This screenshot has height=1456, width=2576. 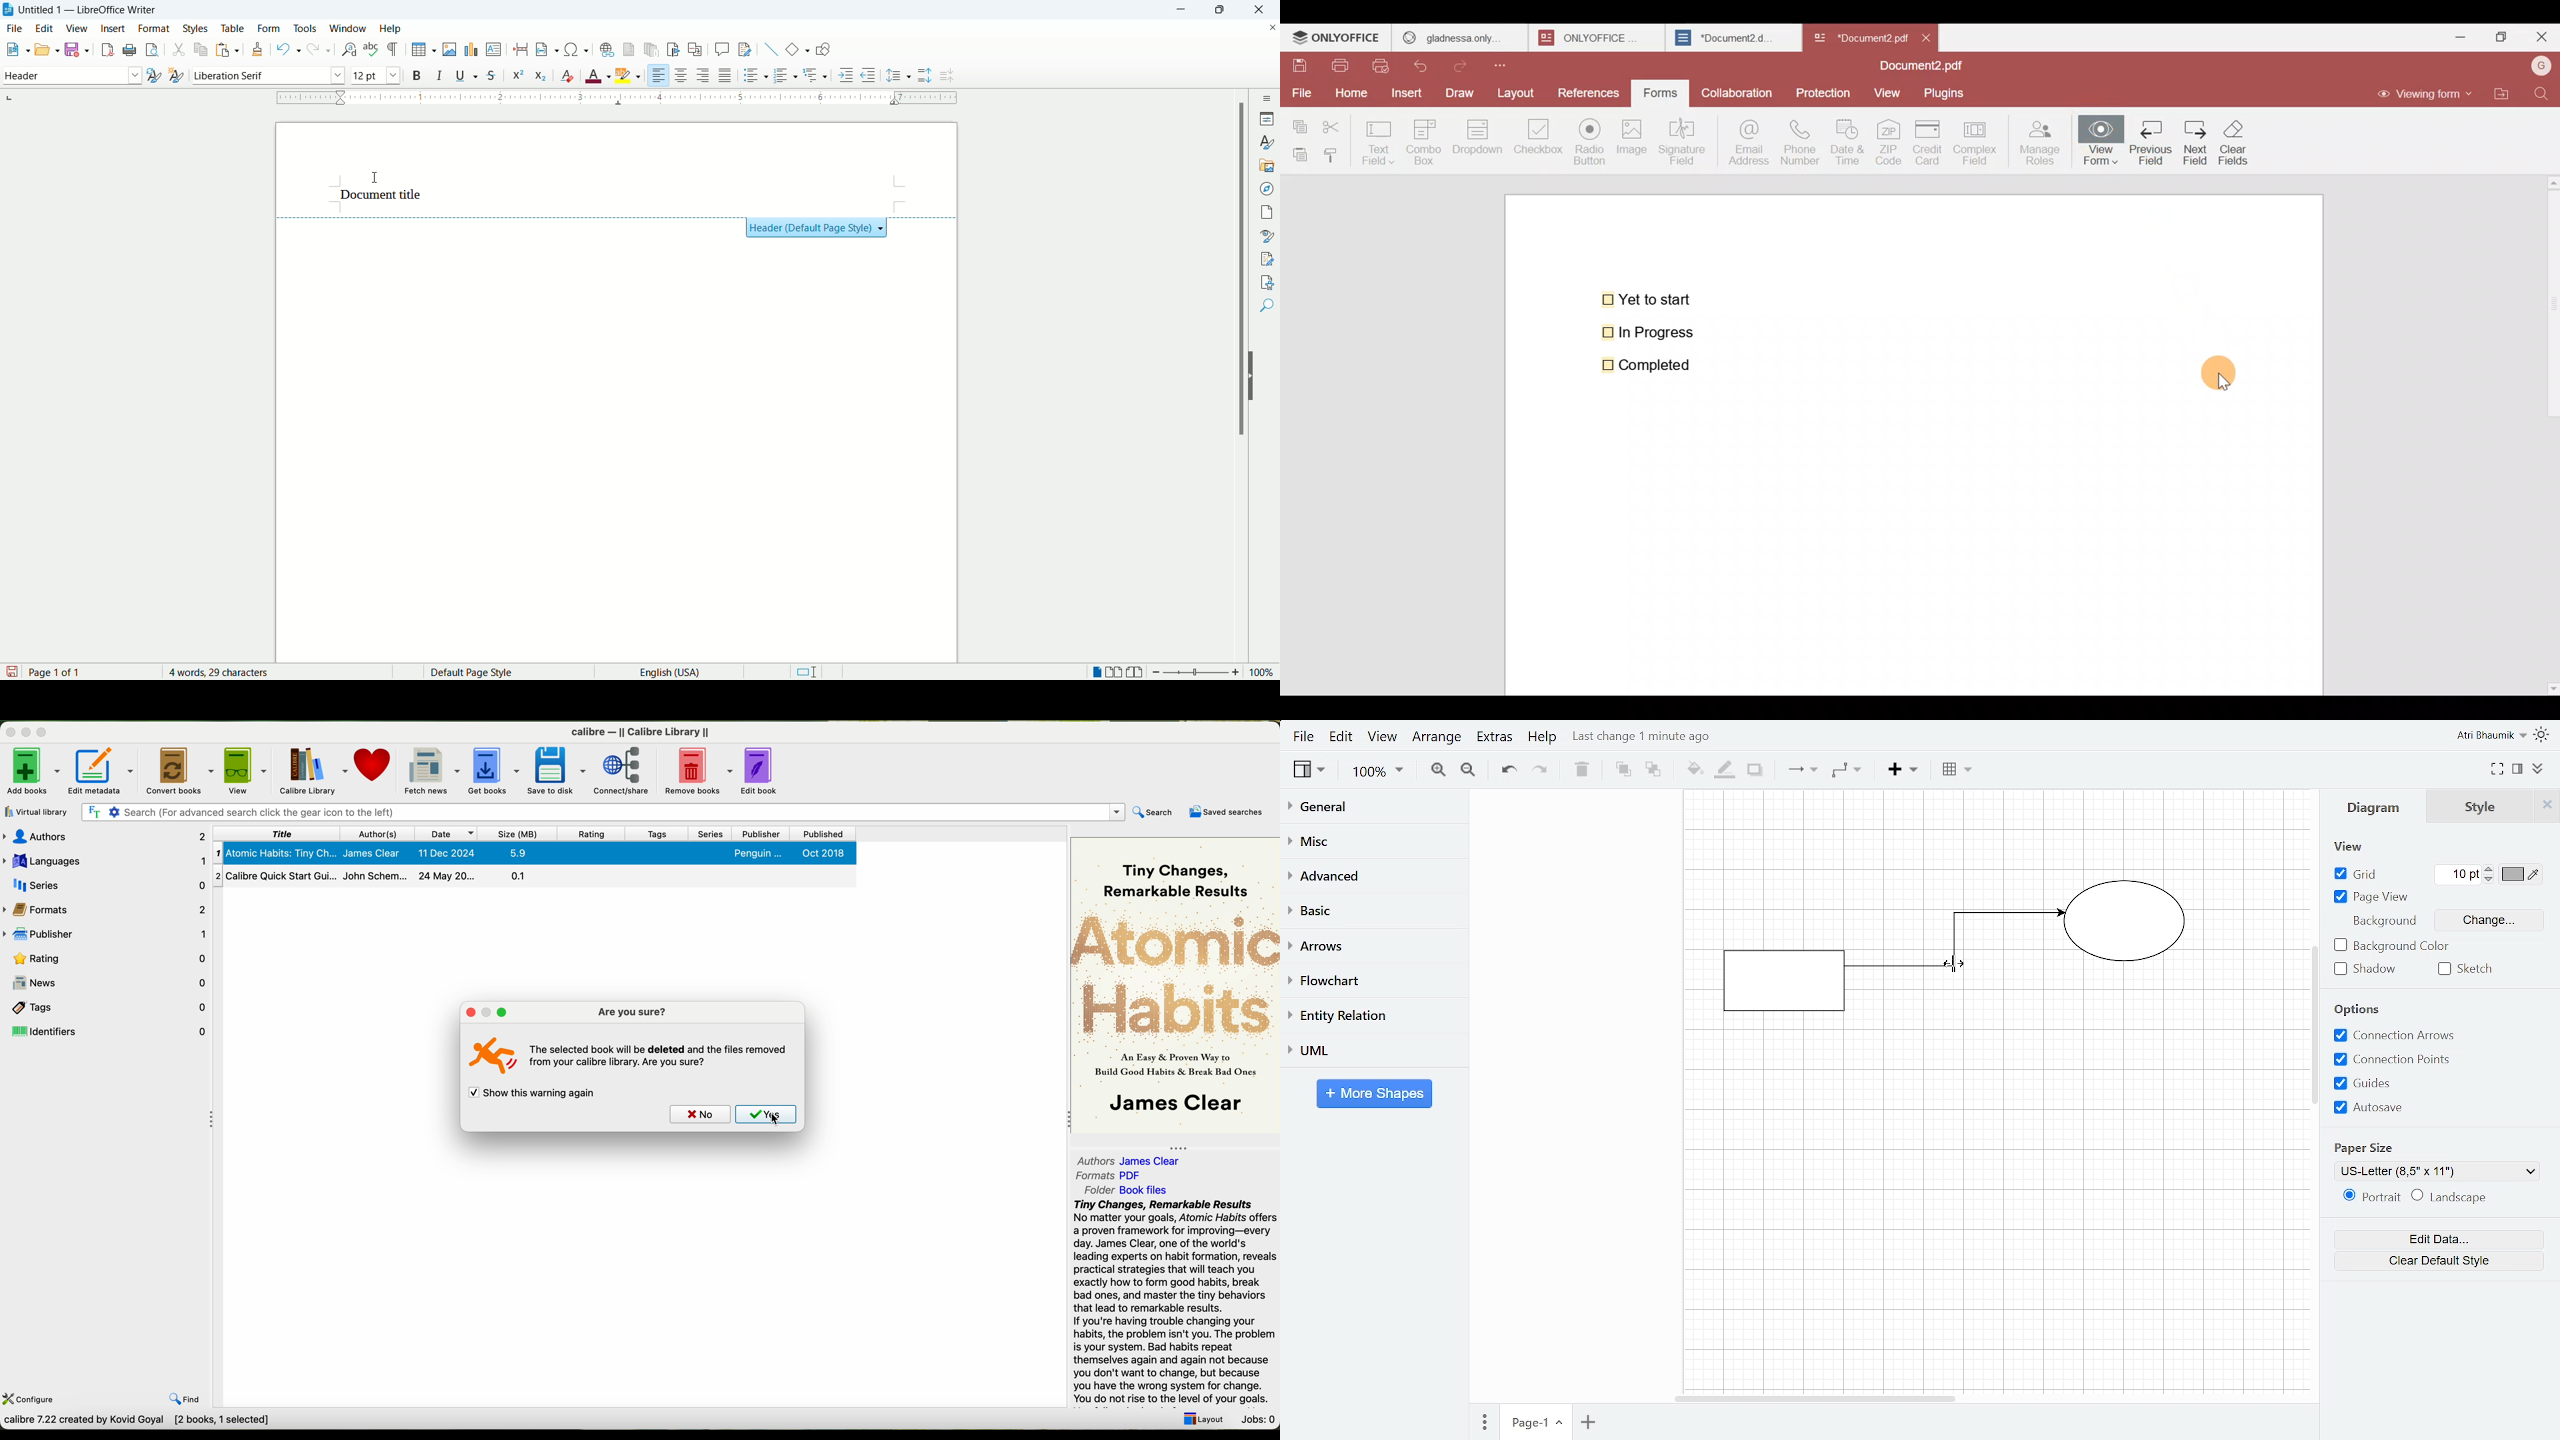 I want to click on published, so click(x=824, y=833).